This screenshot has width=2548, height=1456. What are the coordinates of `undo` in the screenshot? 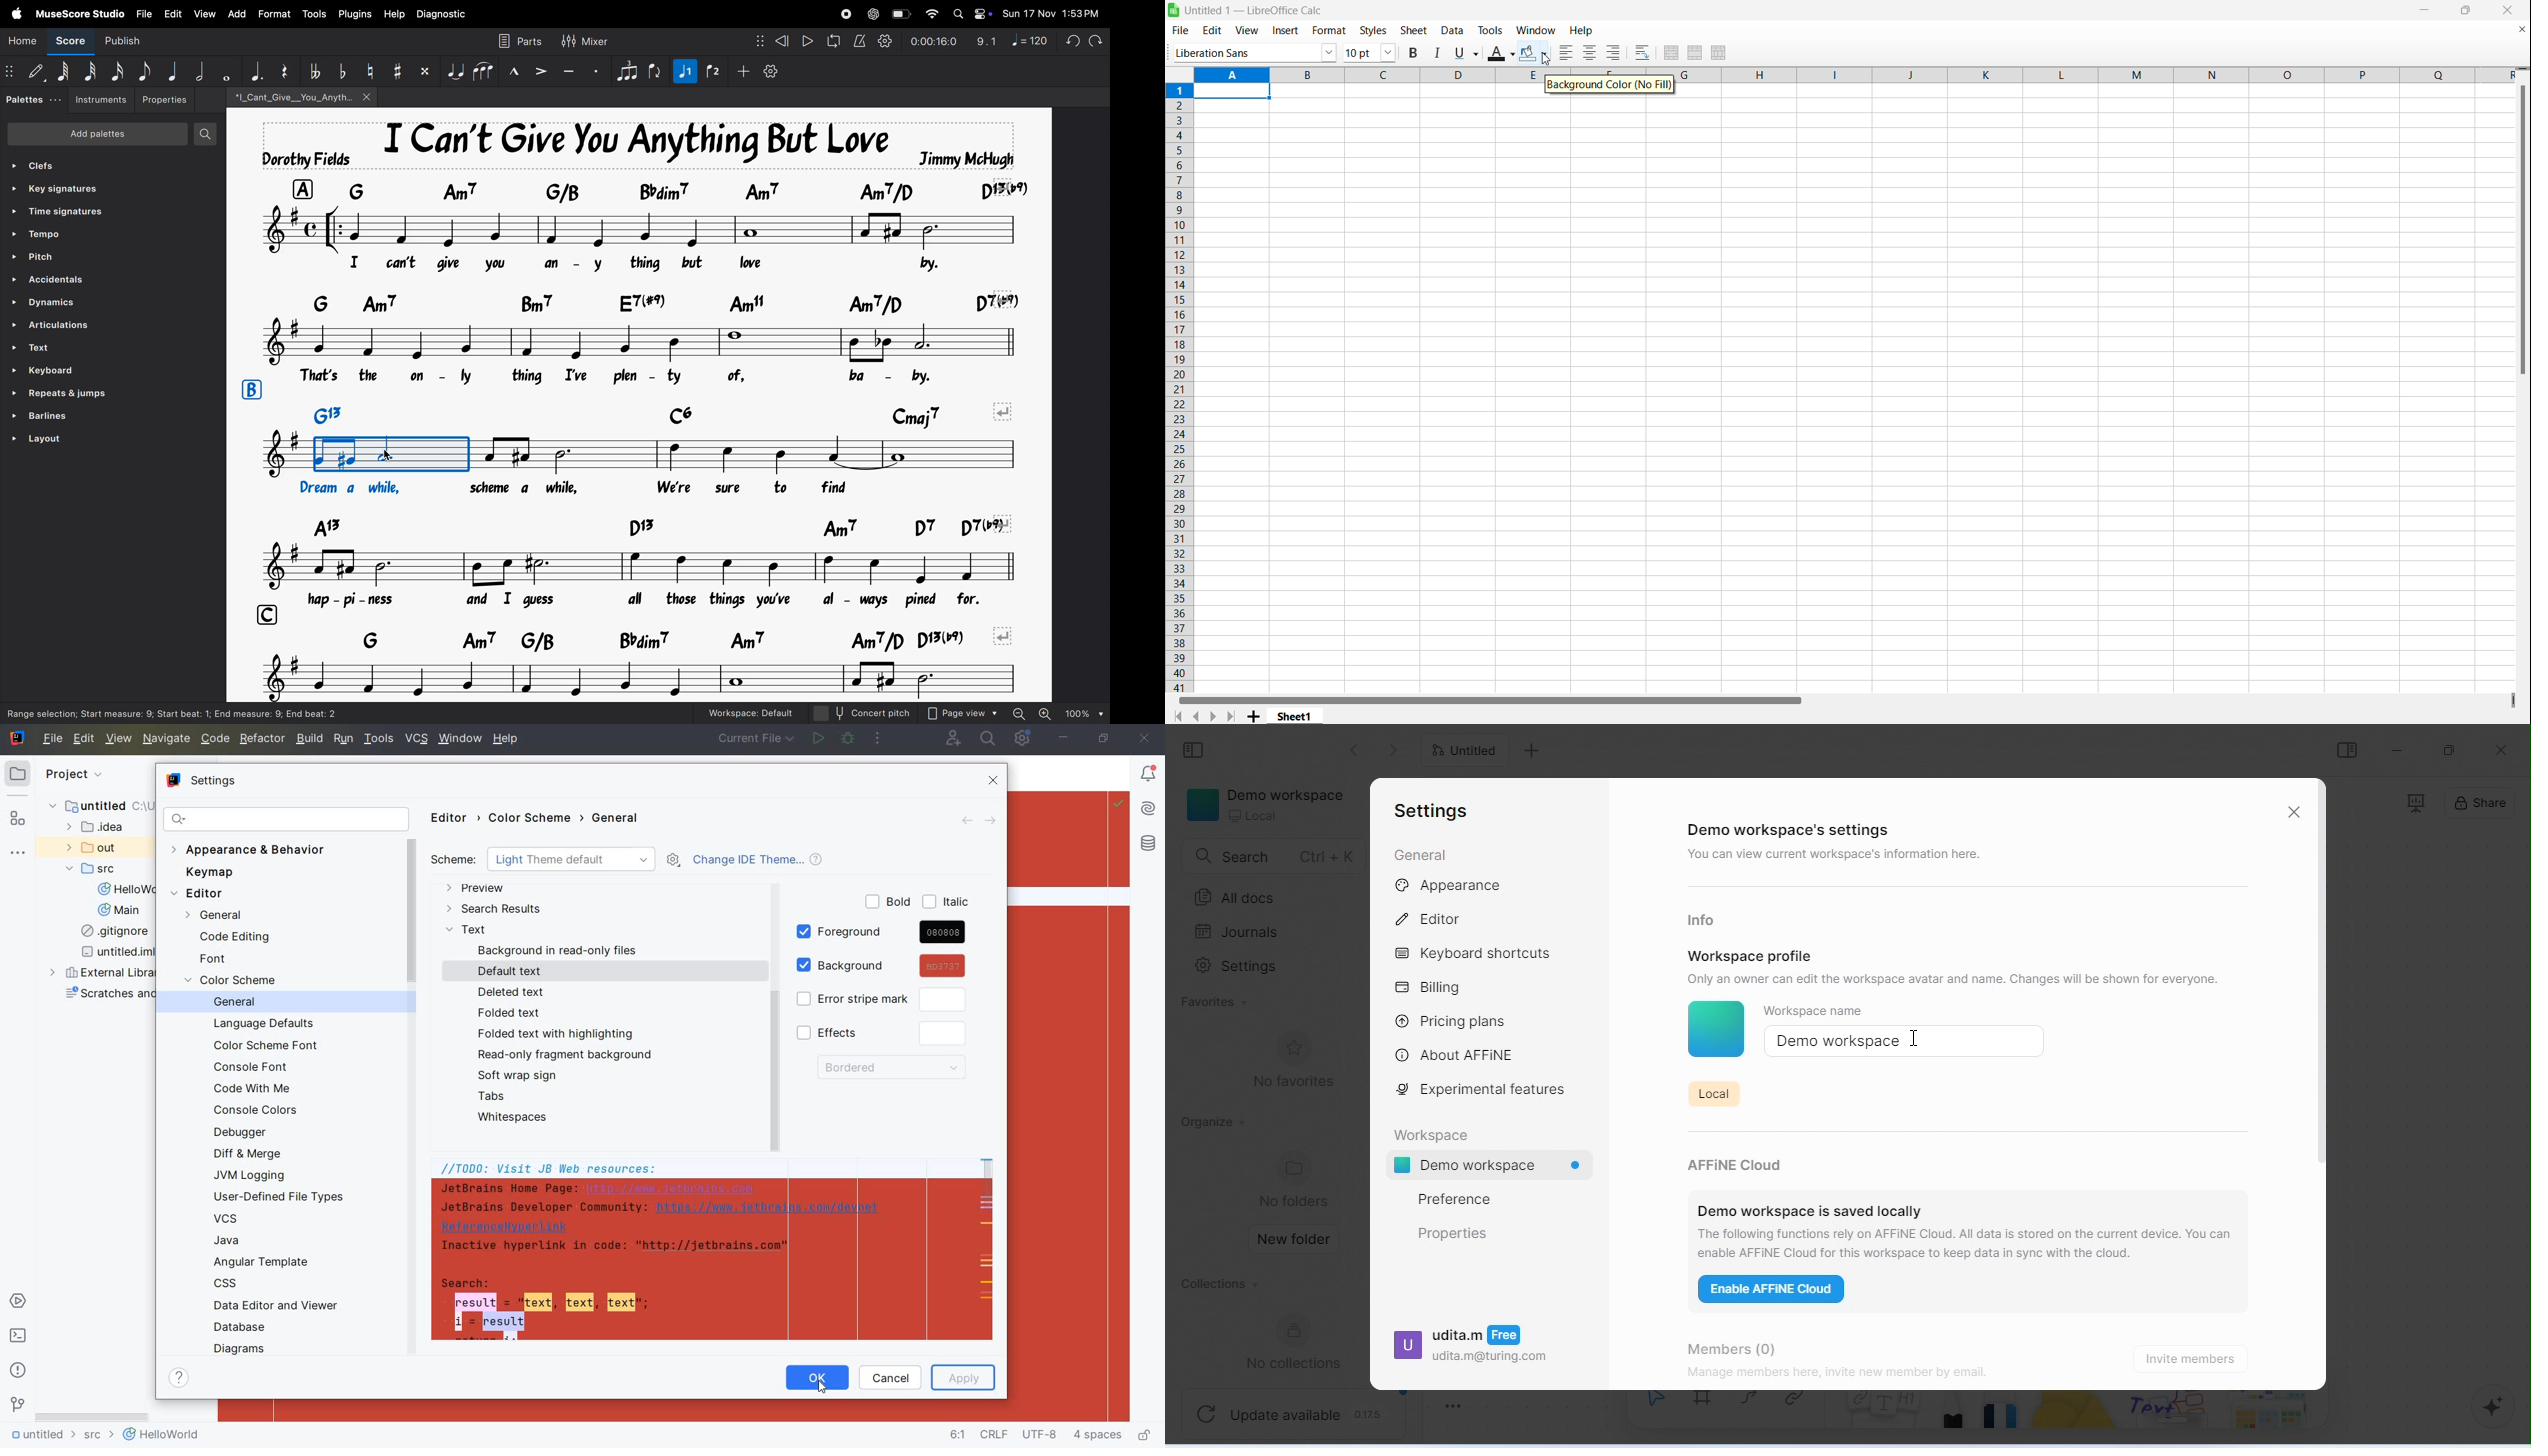 It's located at (1070, 39).